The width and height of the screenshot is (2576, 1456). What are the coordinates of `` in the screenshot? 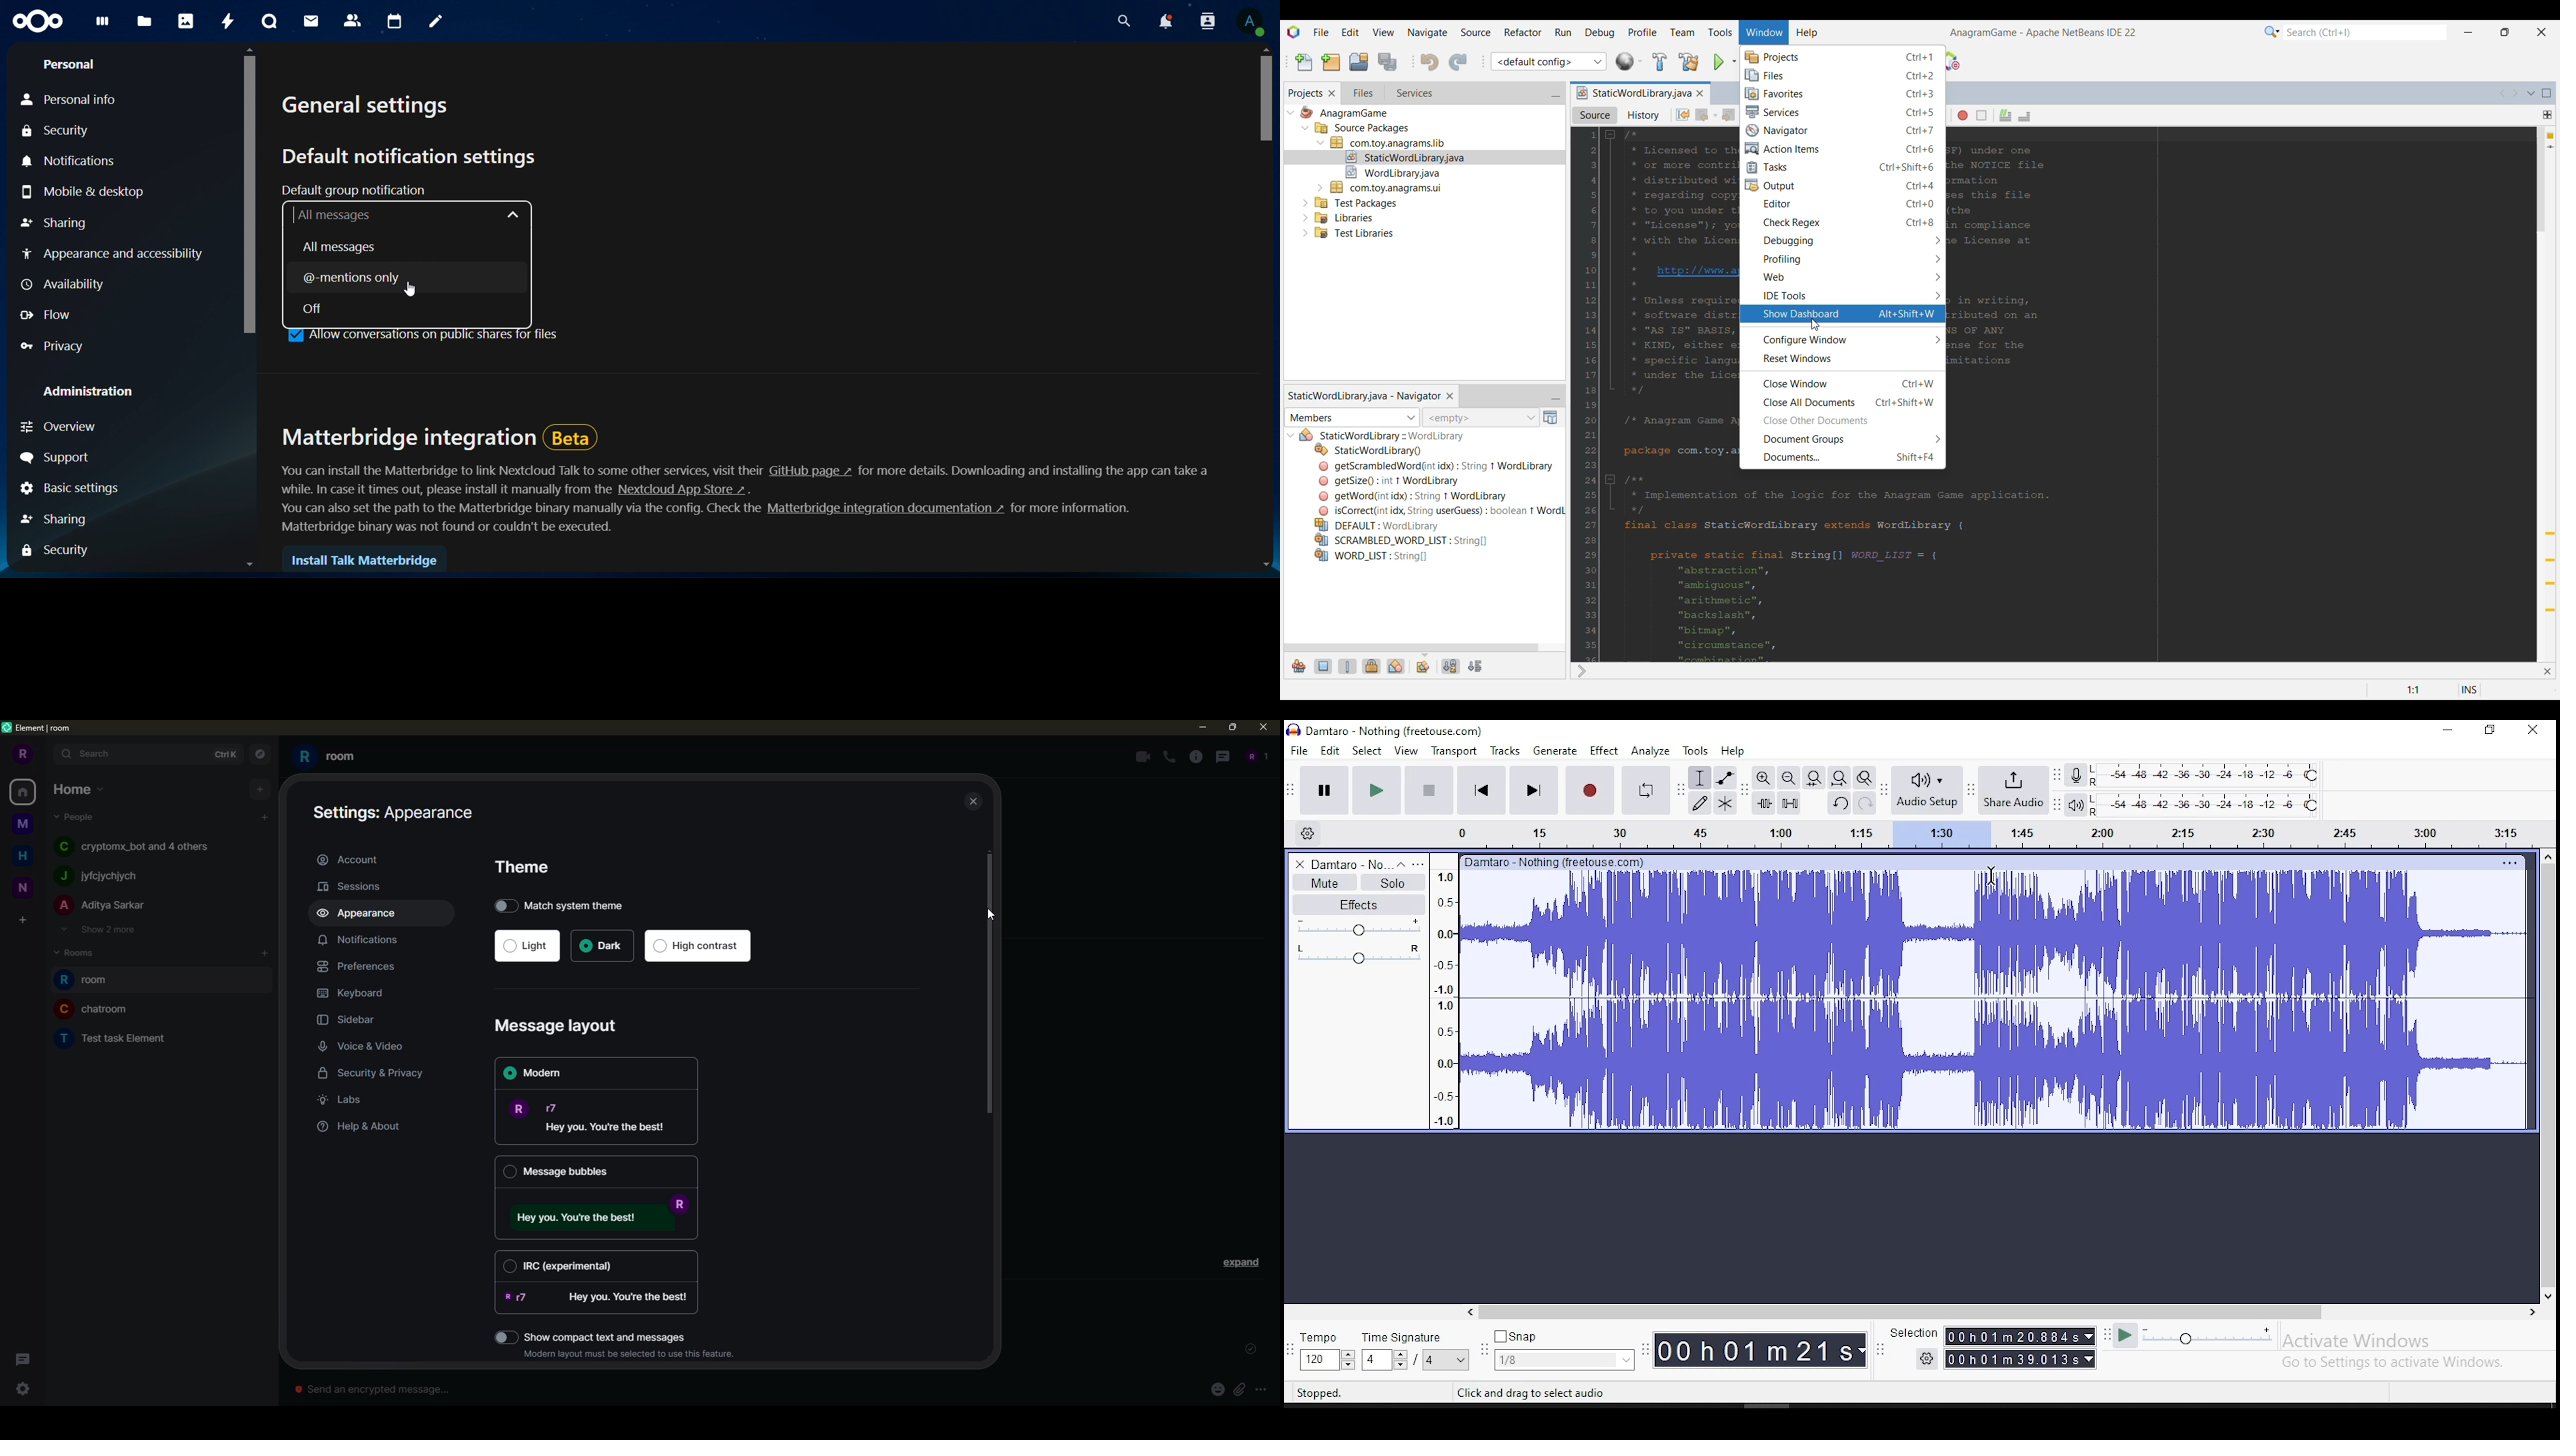 It's located at (1557, 861).